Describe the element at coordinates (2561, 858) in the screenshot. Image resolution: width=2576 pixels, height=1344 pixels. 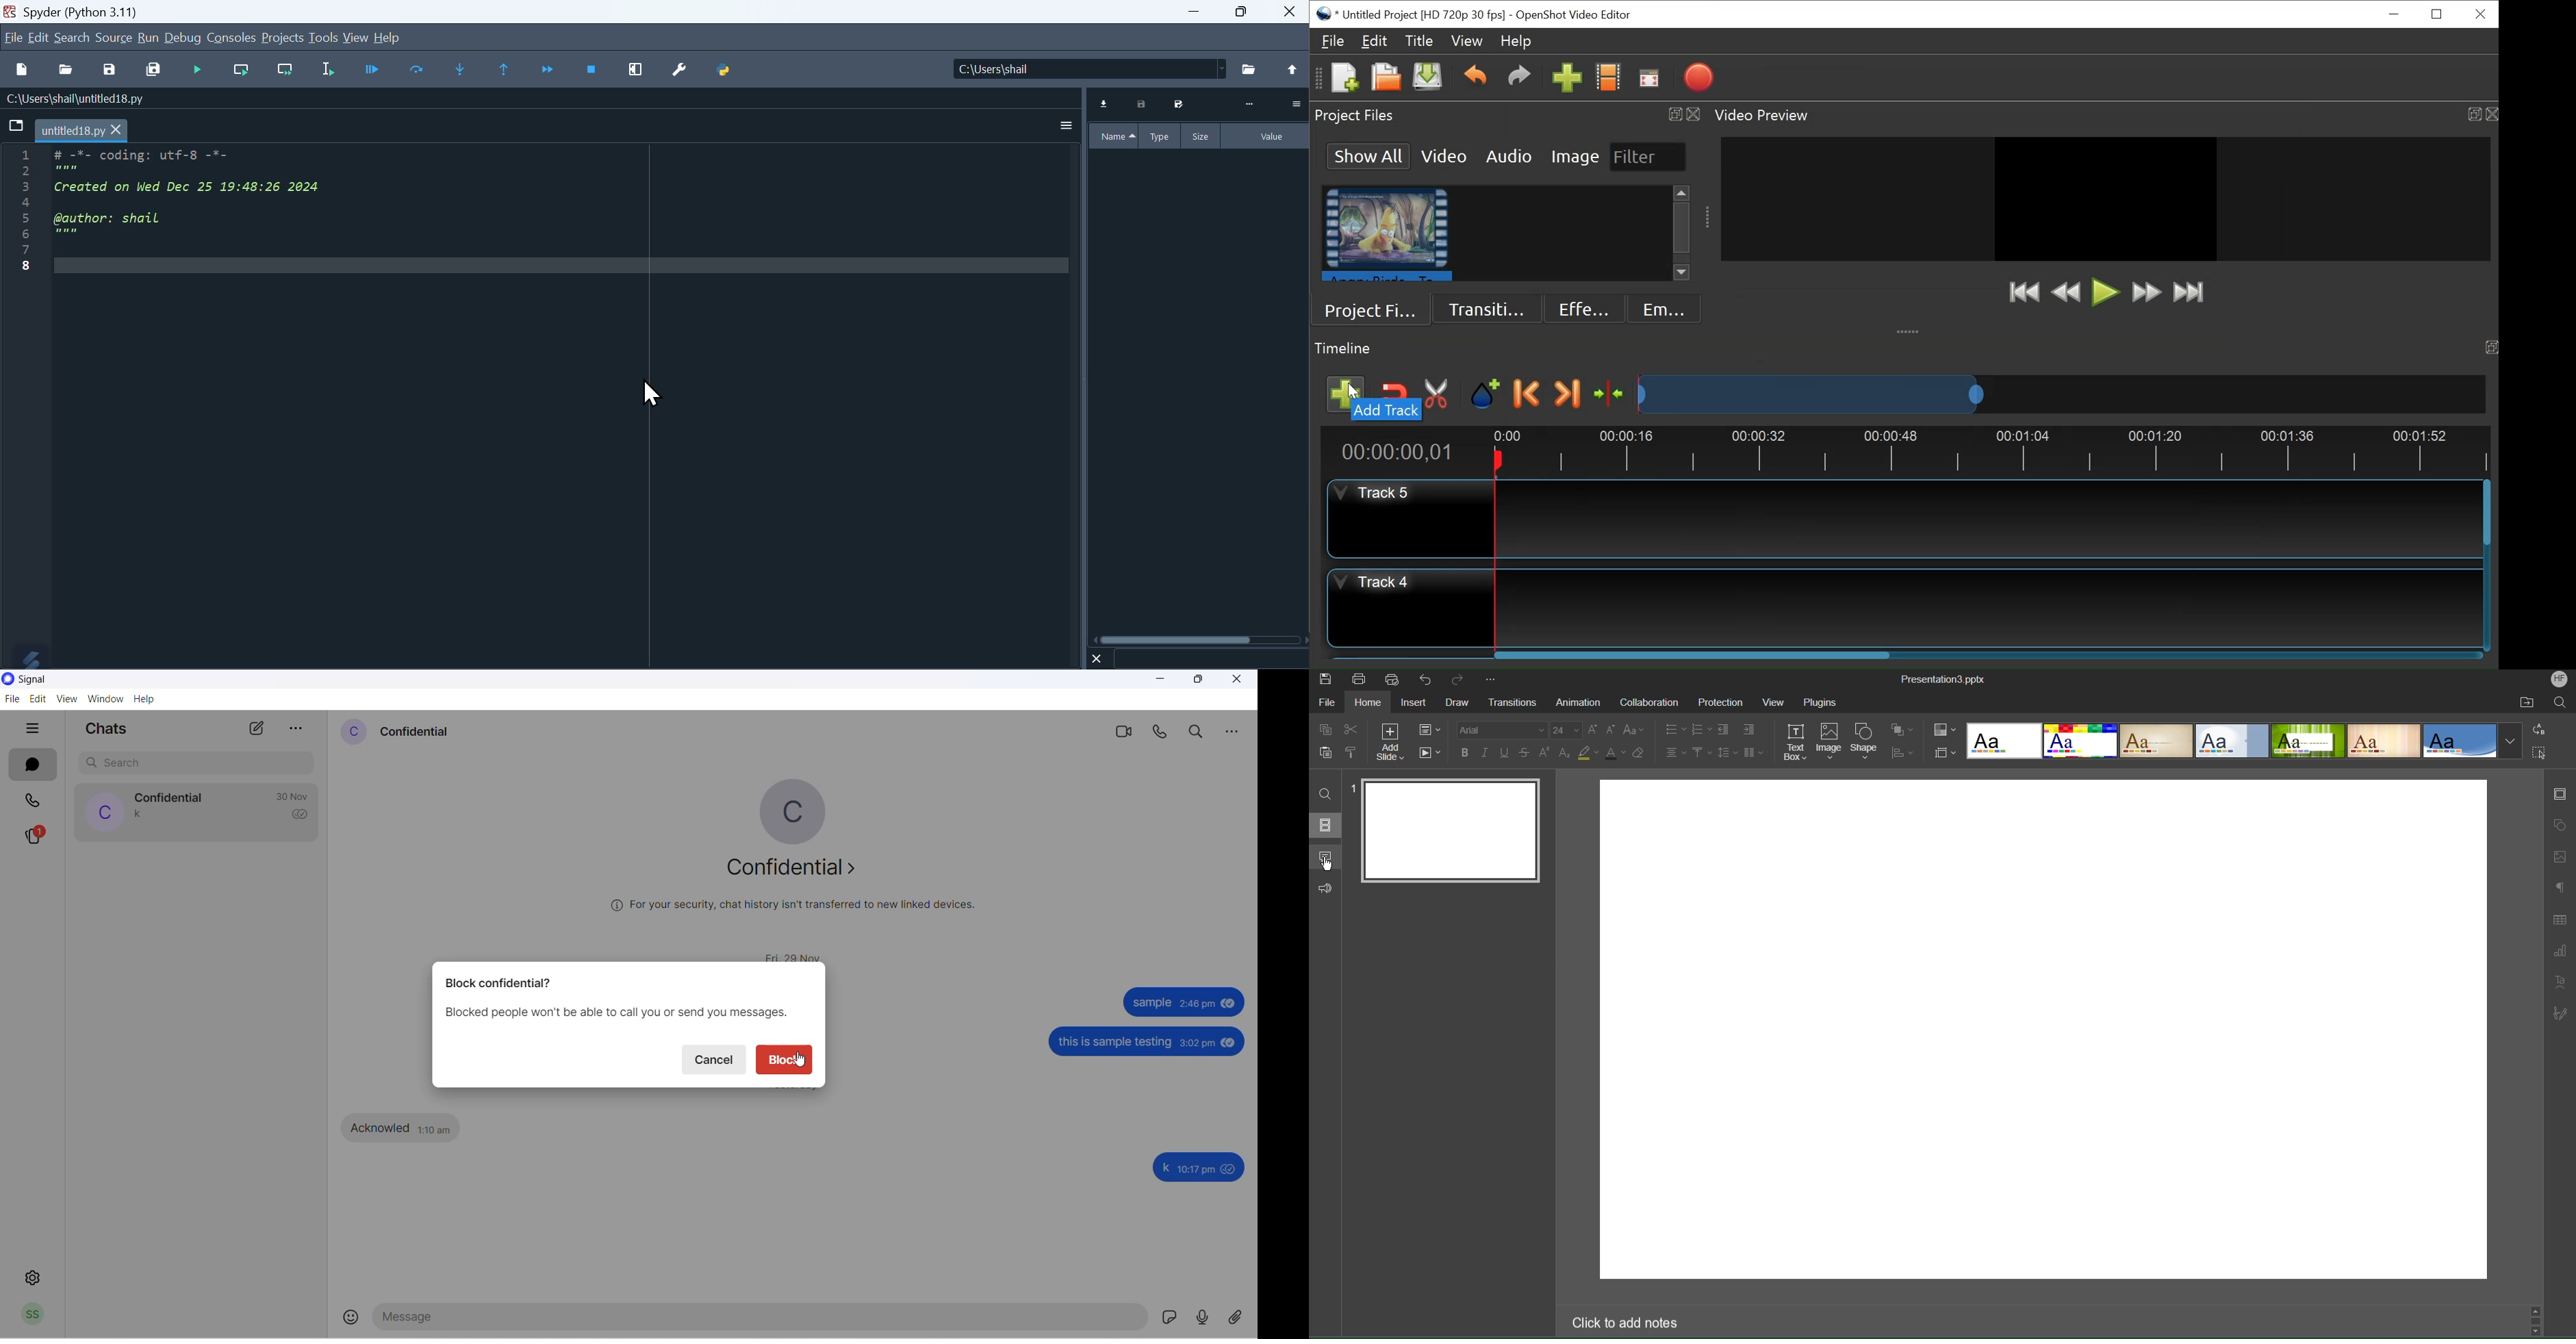
I see `Insert Image` at that location.